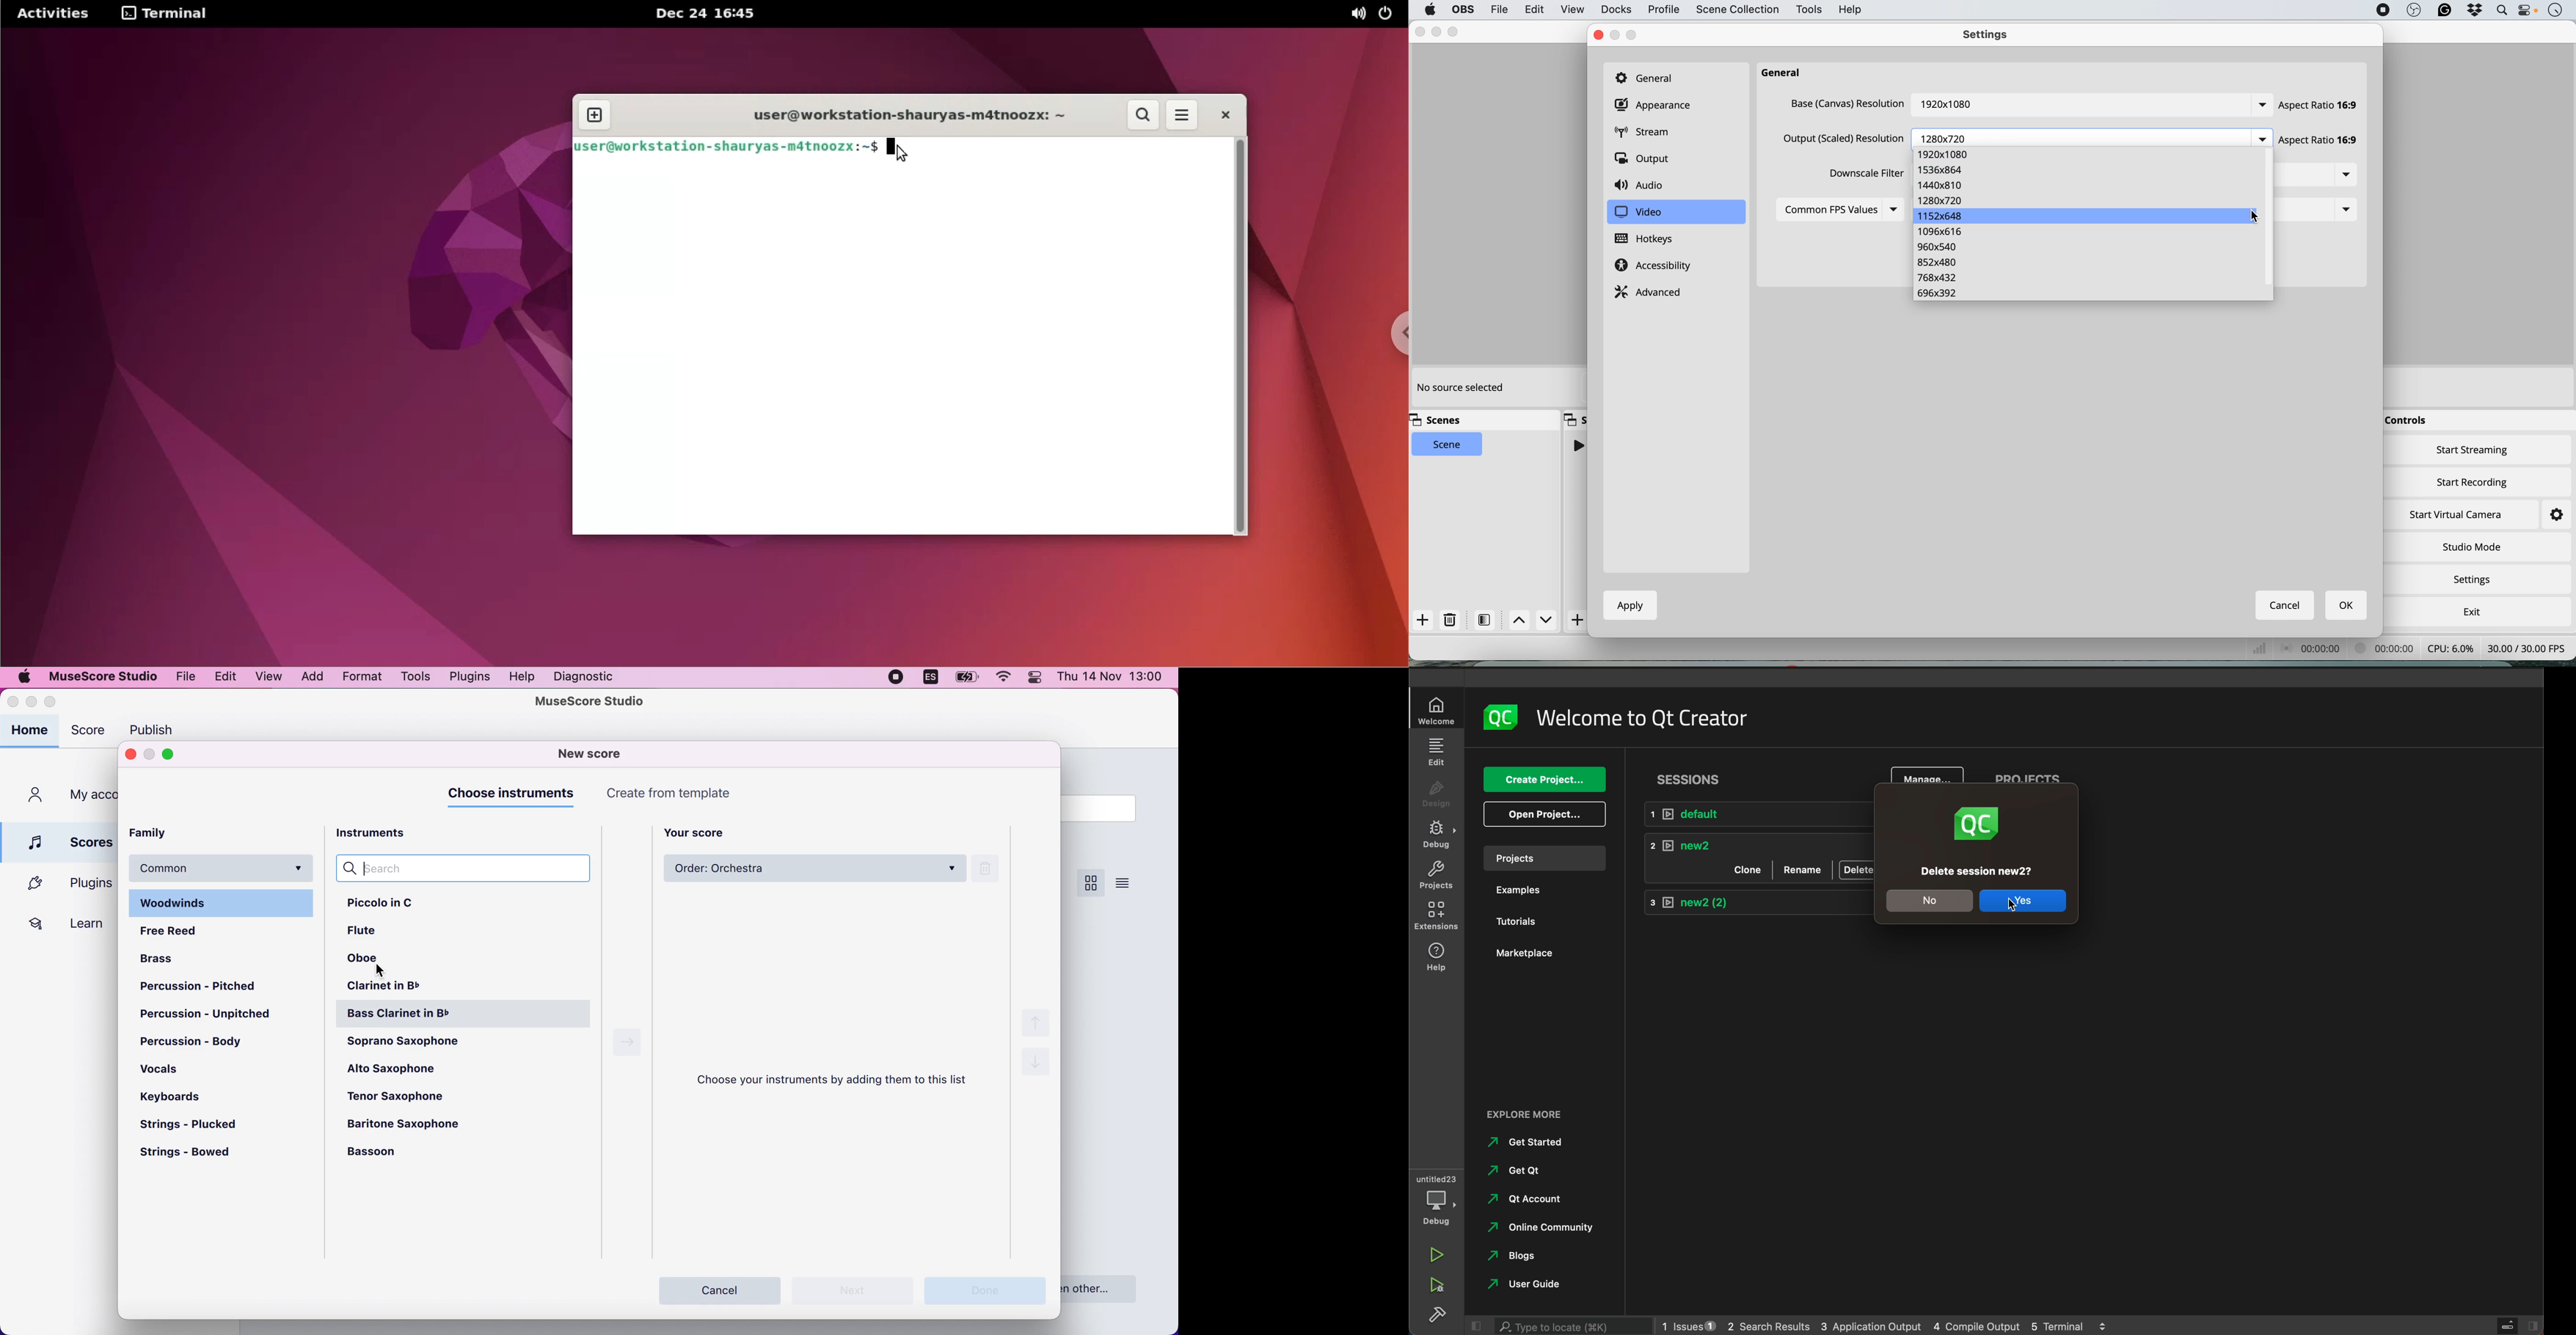  Describe the element at coordinates (1636, 34) in the screenshot. I see `maximise` at that location.